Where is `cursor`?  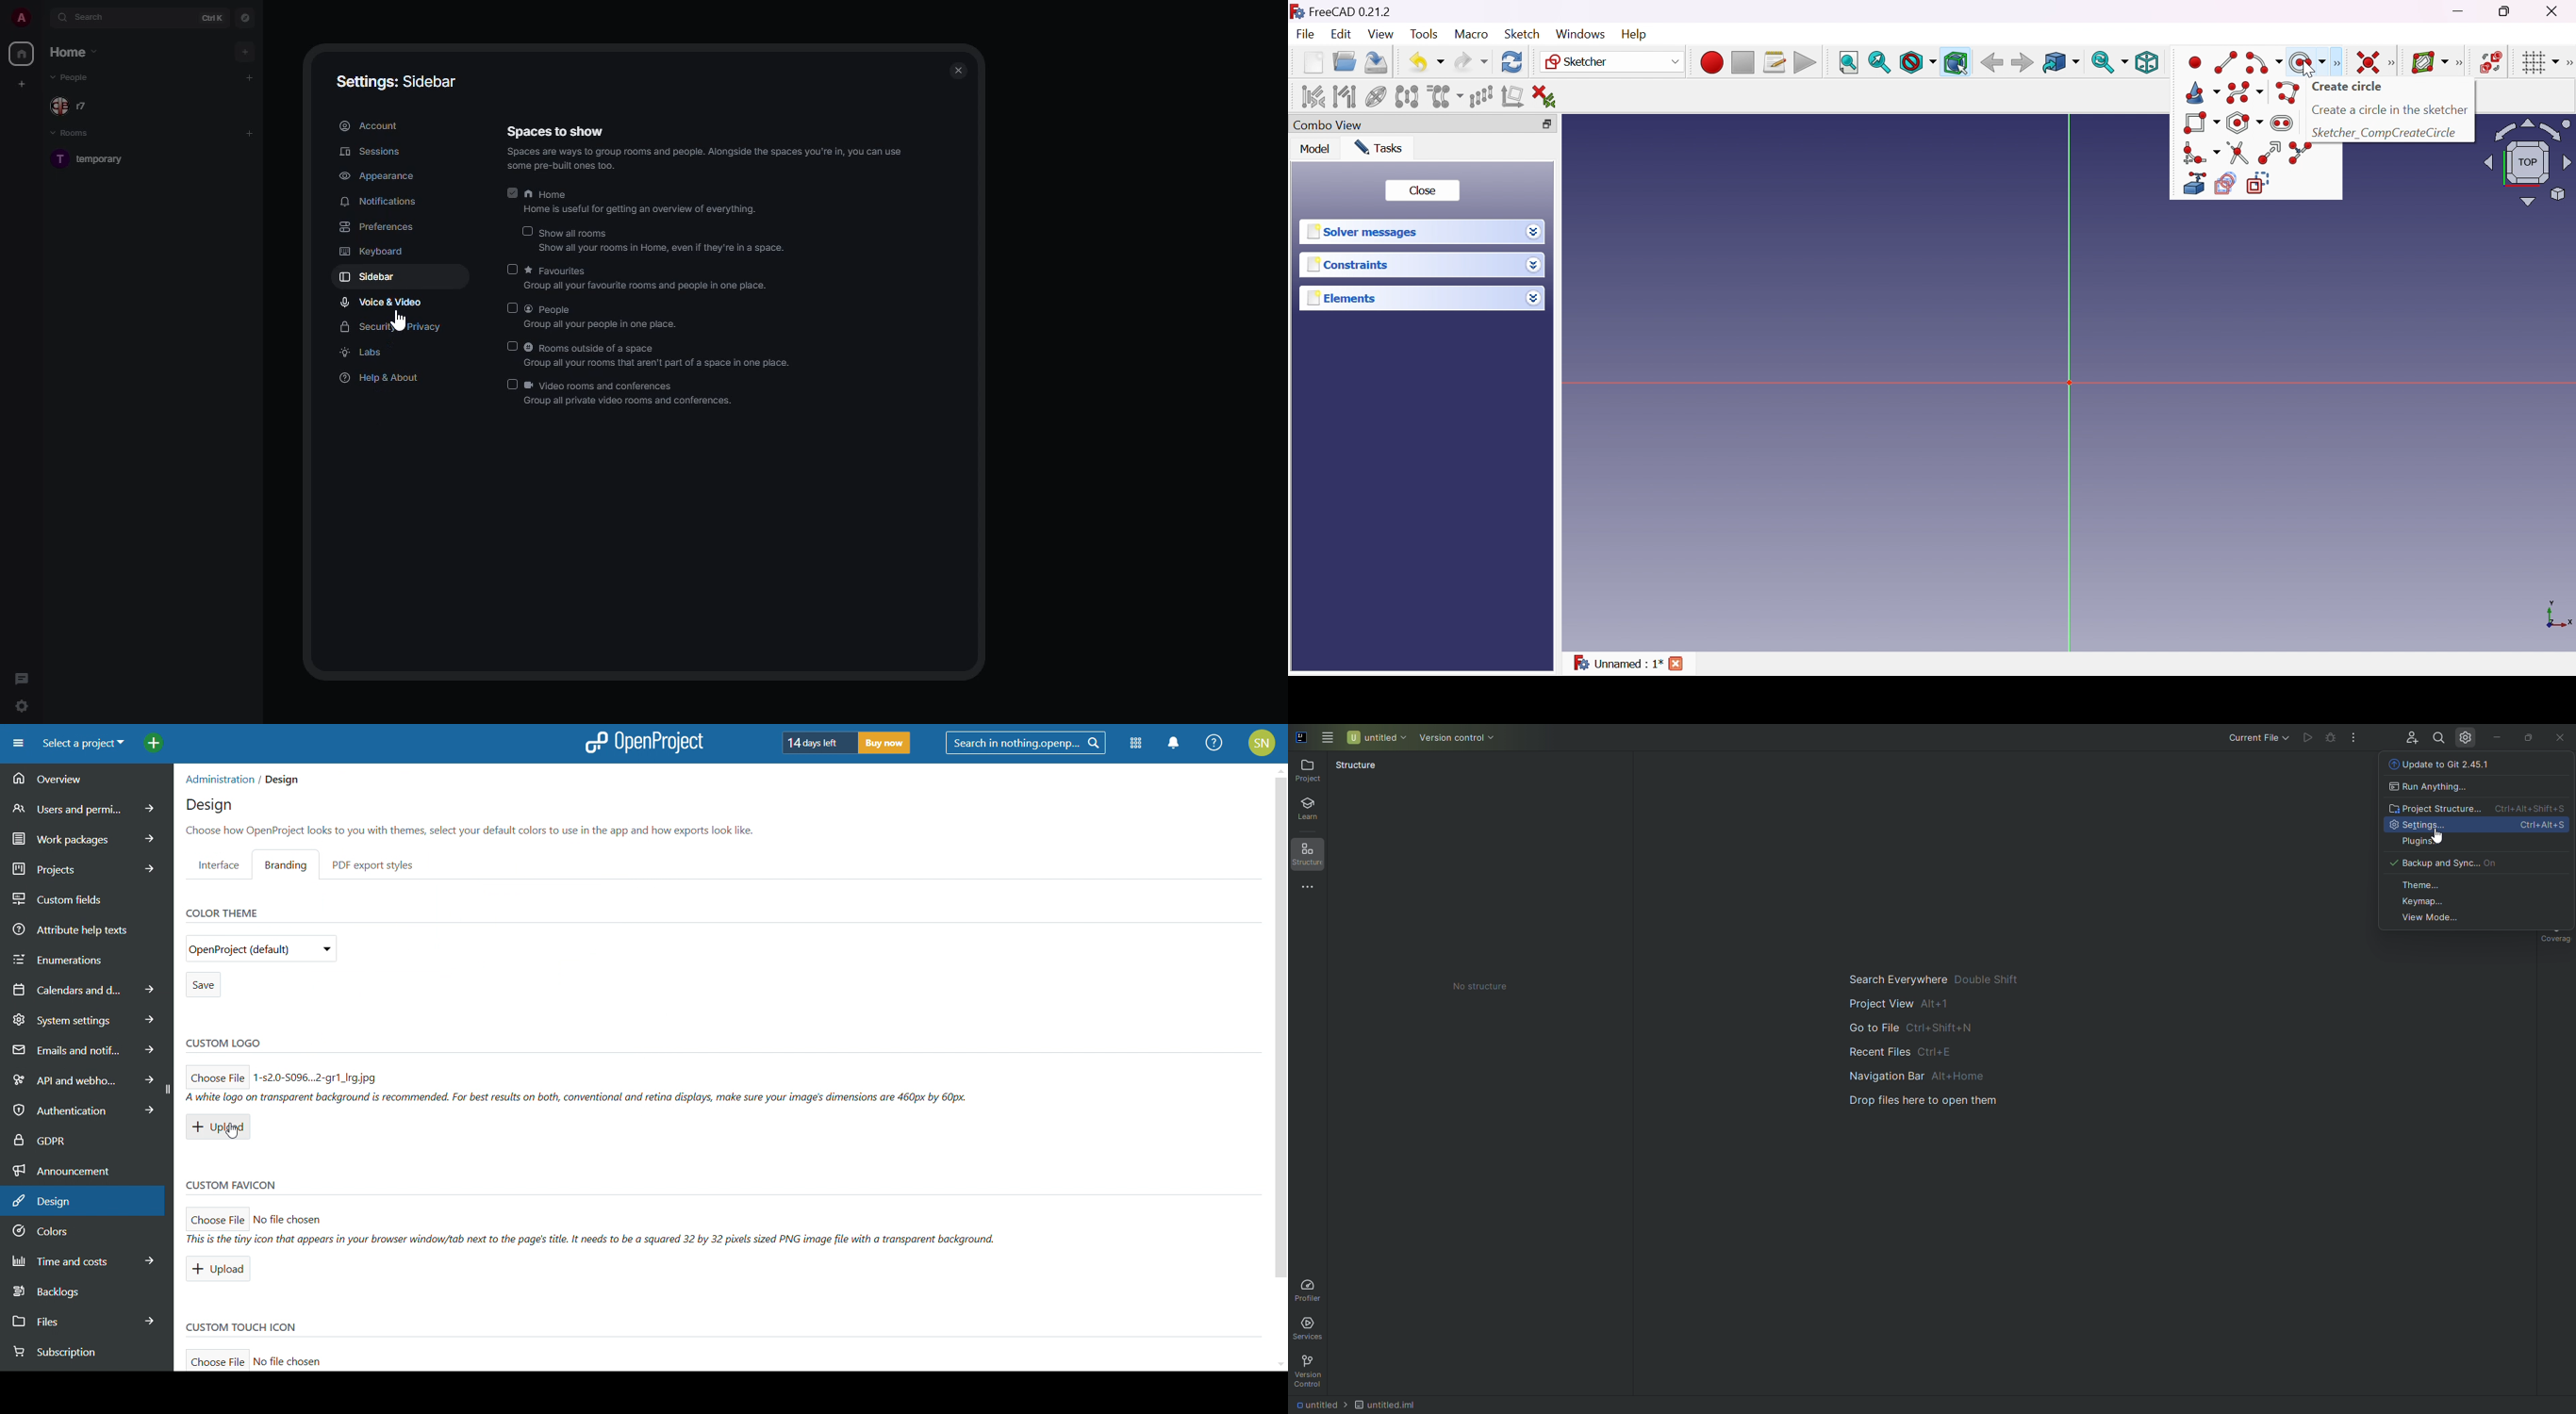
cursor is located at coordinates (2308, 68).